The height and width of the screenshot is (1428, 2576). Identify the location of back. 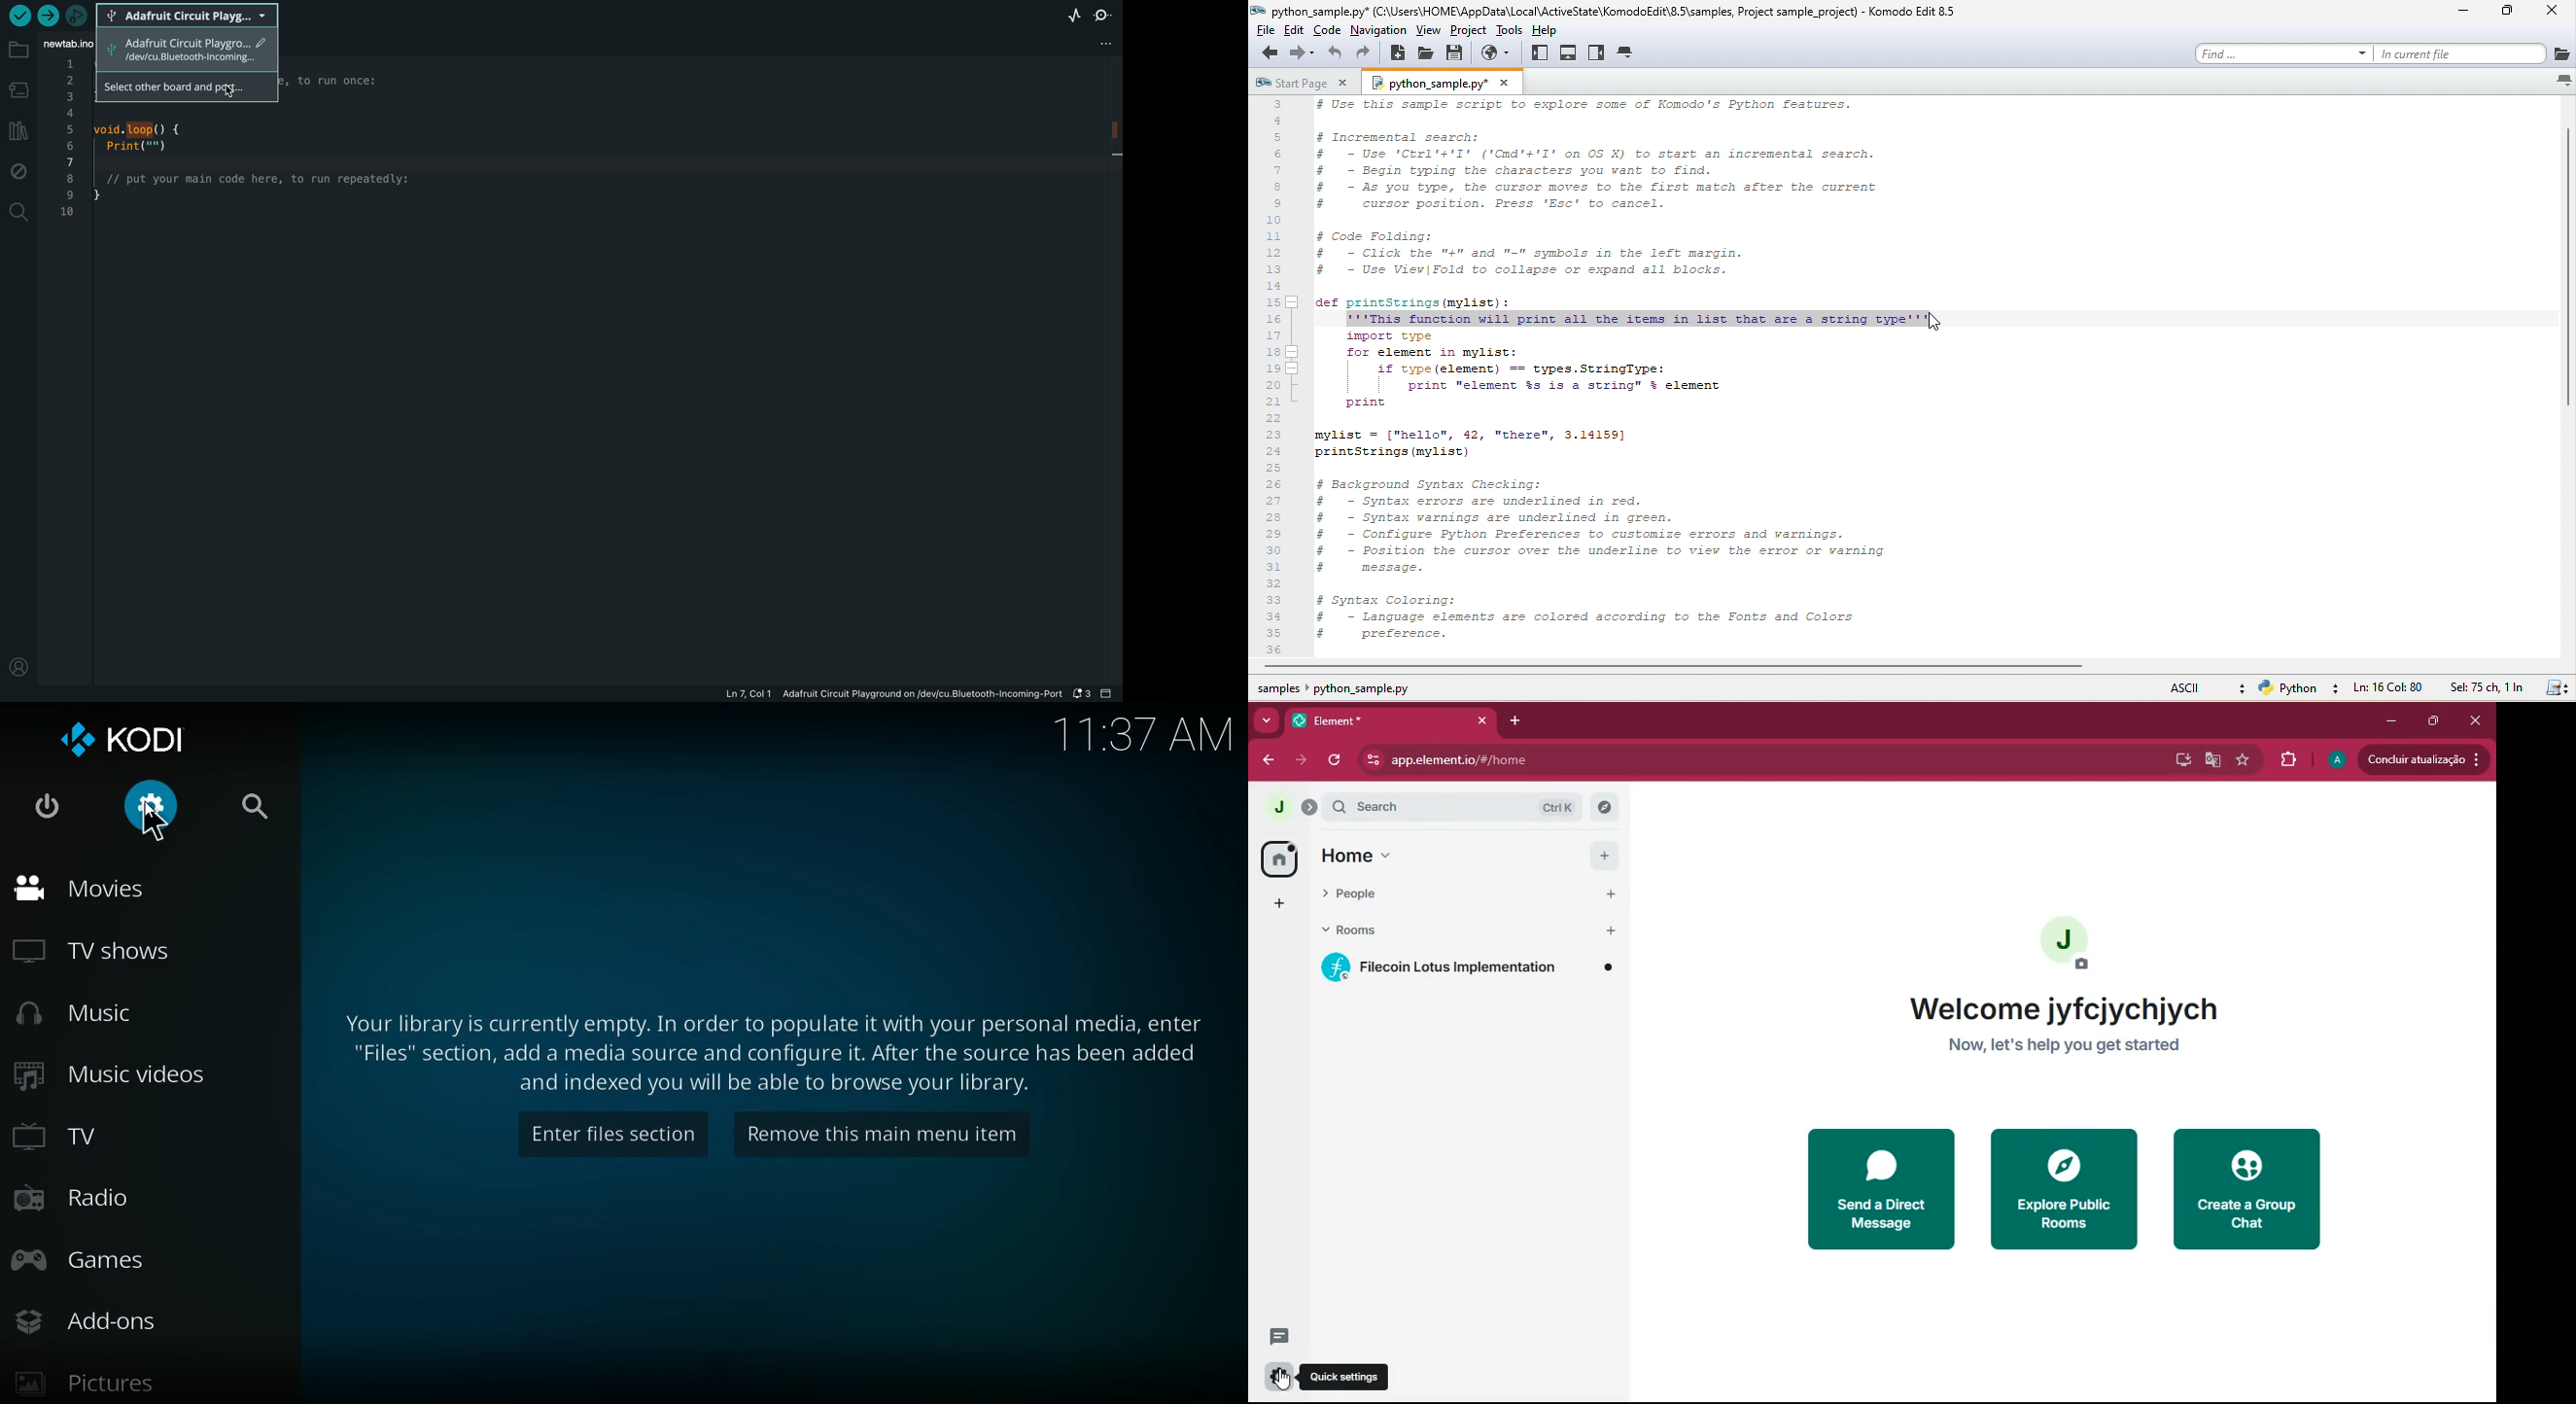
(1267, 55).